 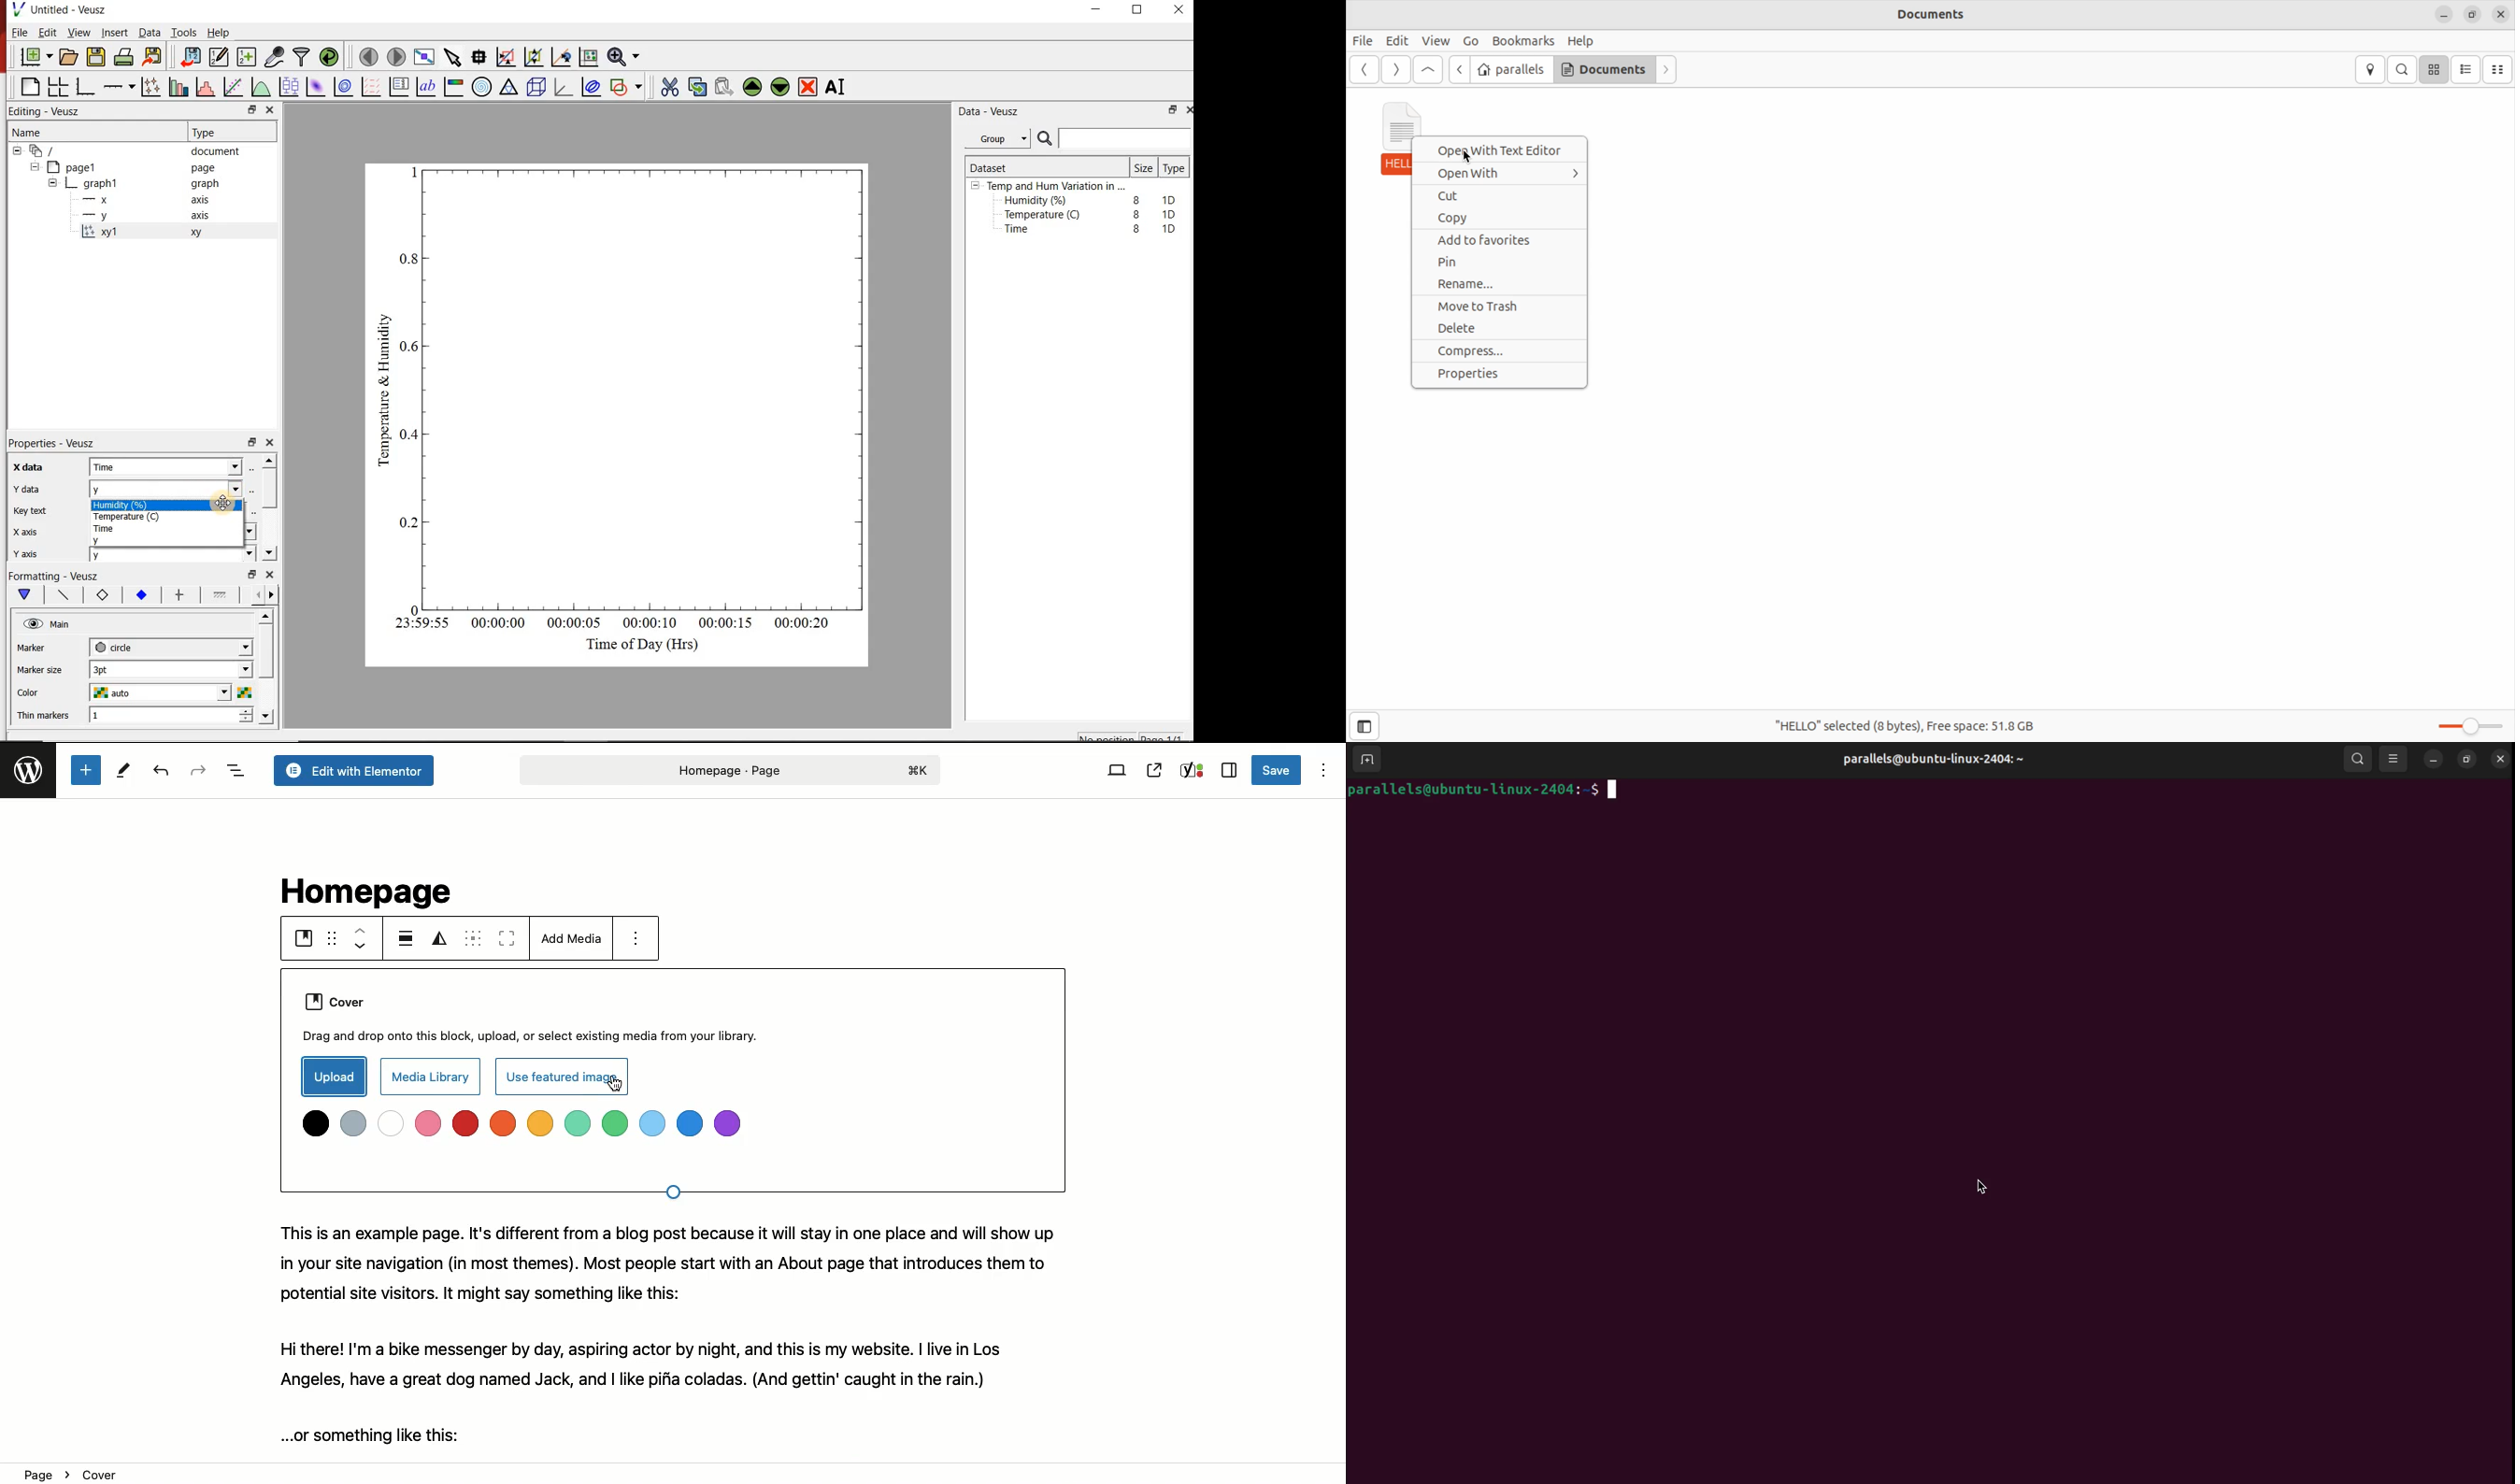 What do you see at coordinates (334, 1077) in the screenshot?
I see `Upload` at bounding box center [334, 1077].